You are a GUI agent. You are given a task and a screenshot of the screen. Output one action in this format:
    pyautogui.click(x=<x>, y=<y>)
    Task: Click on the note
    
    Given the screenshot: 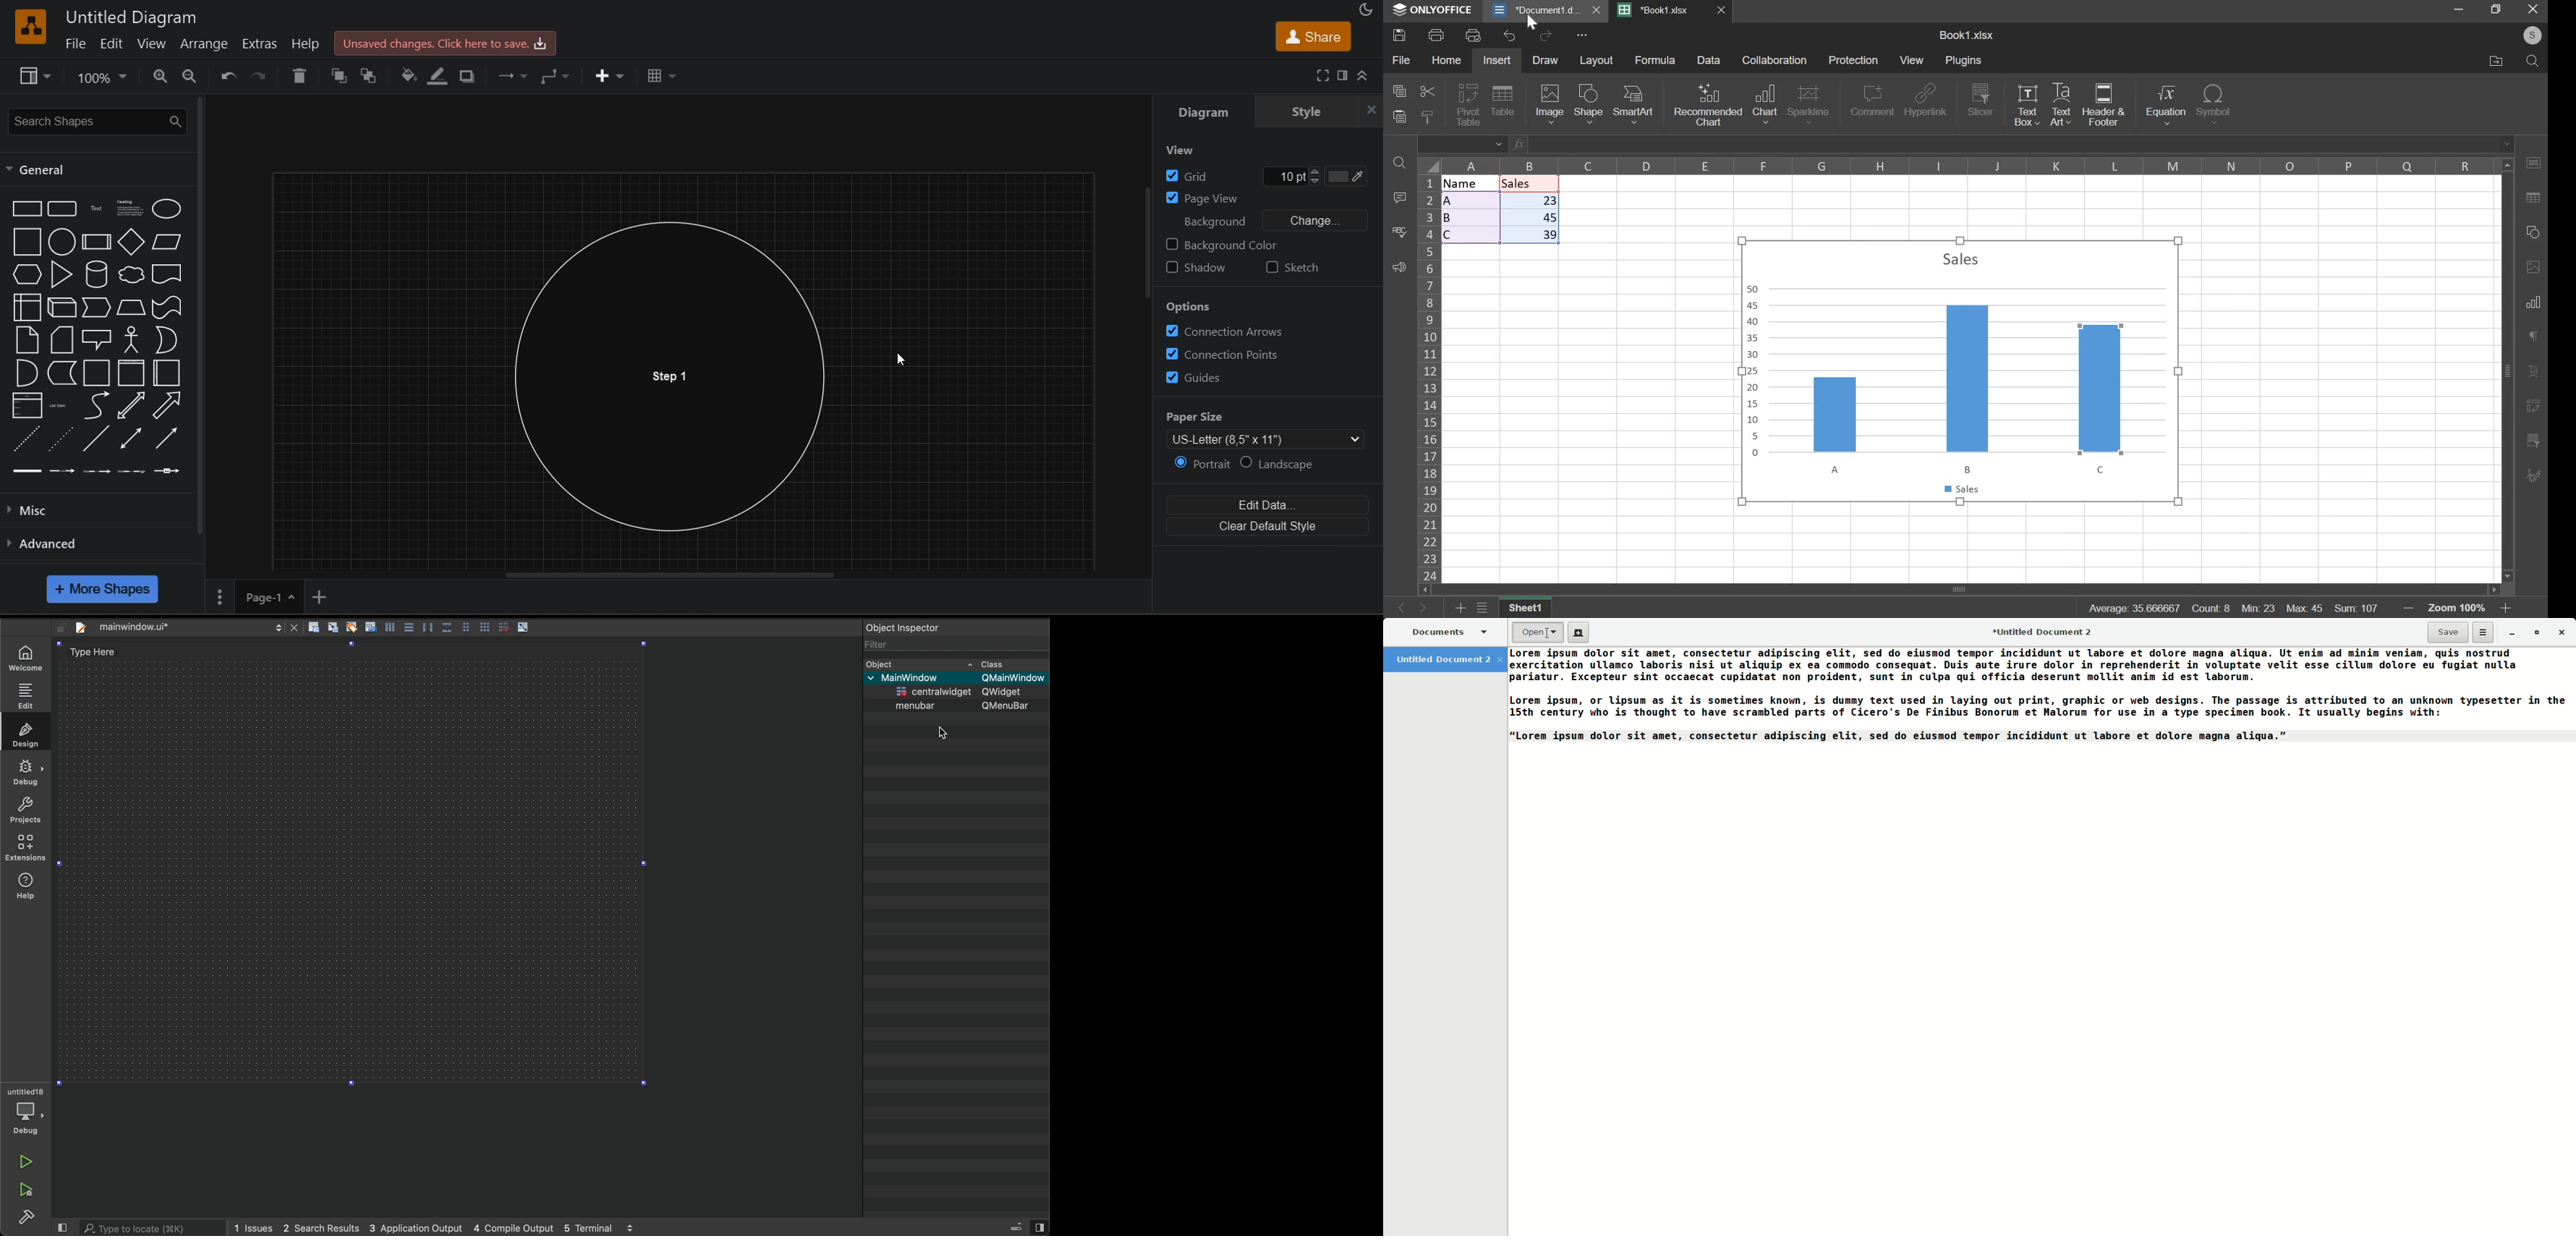 What is the action you would take?
    pyautogui.click(x=27, y=340)
    